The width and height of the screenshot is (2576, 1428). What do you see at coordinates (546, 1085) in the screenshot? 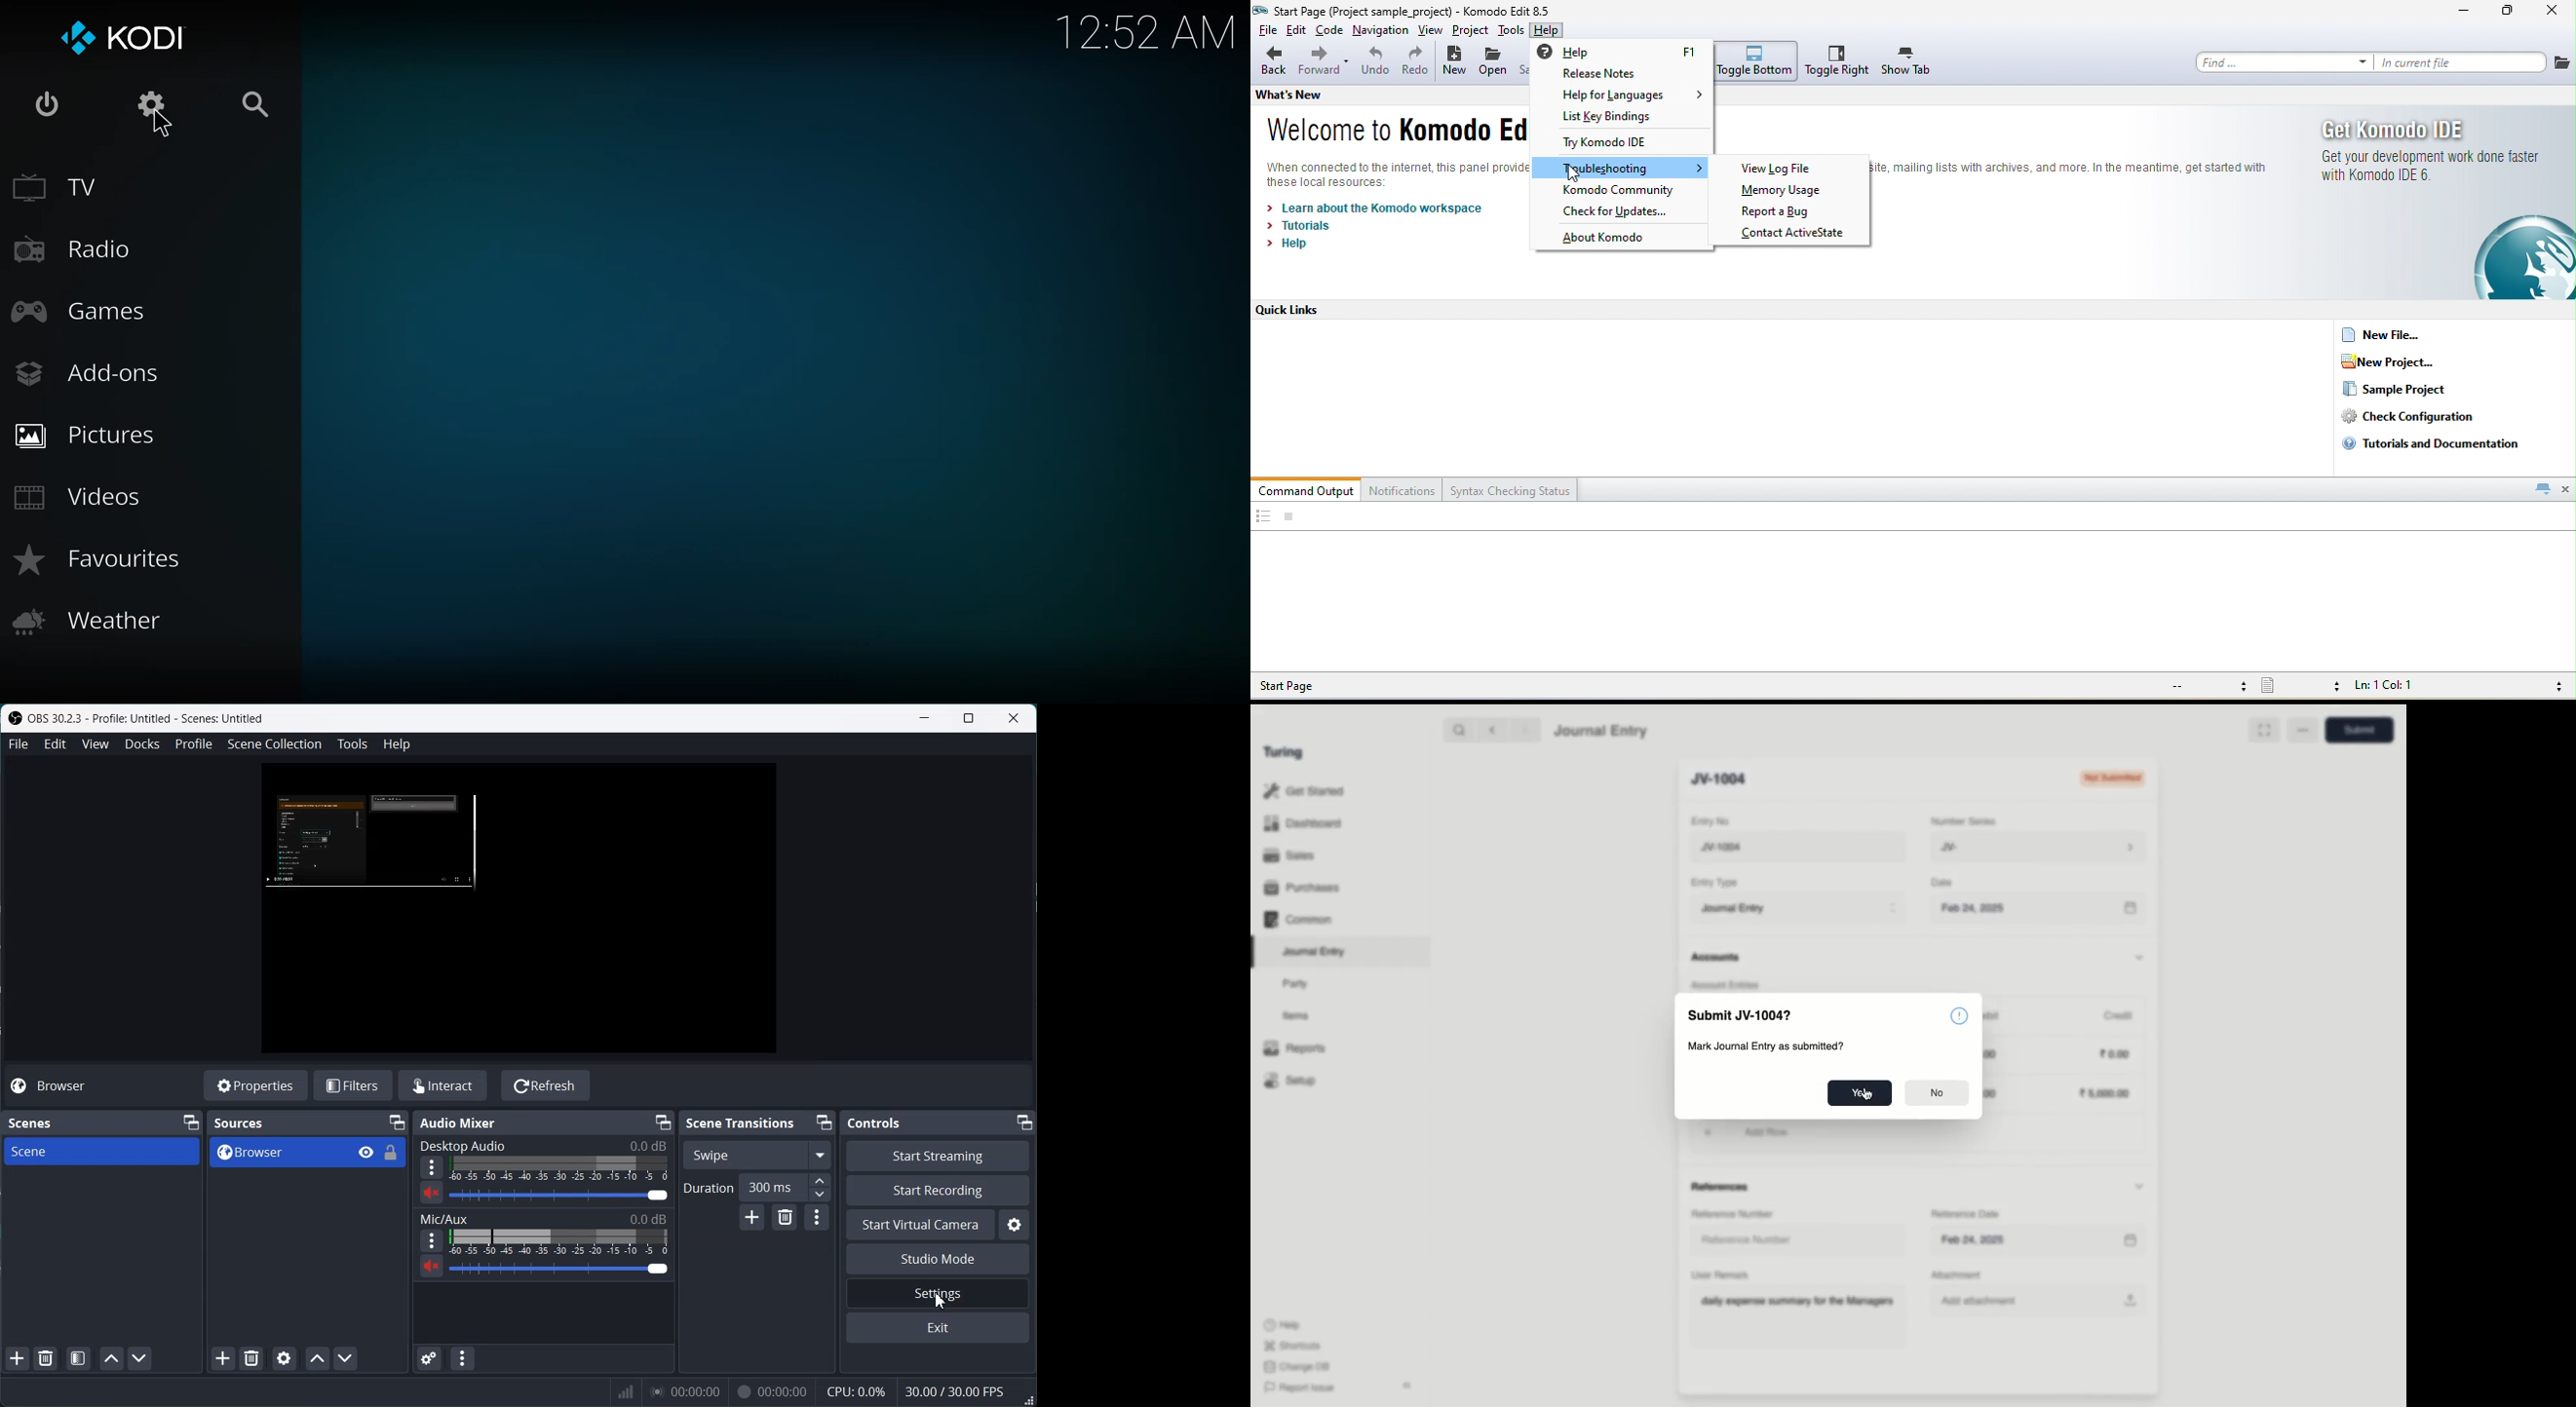
I see `Refresh` at bounding box center [546, 1085].